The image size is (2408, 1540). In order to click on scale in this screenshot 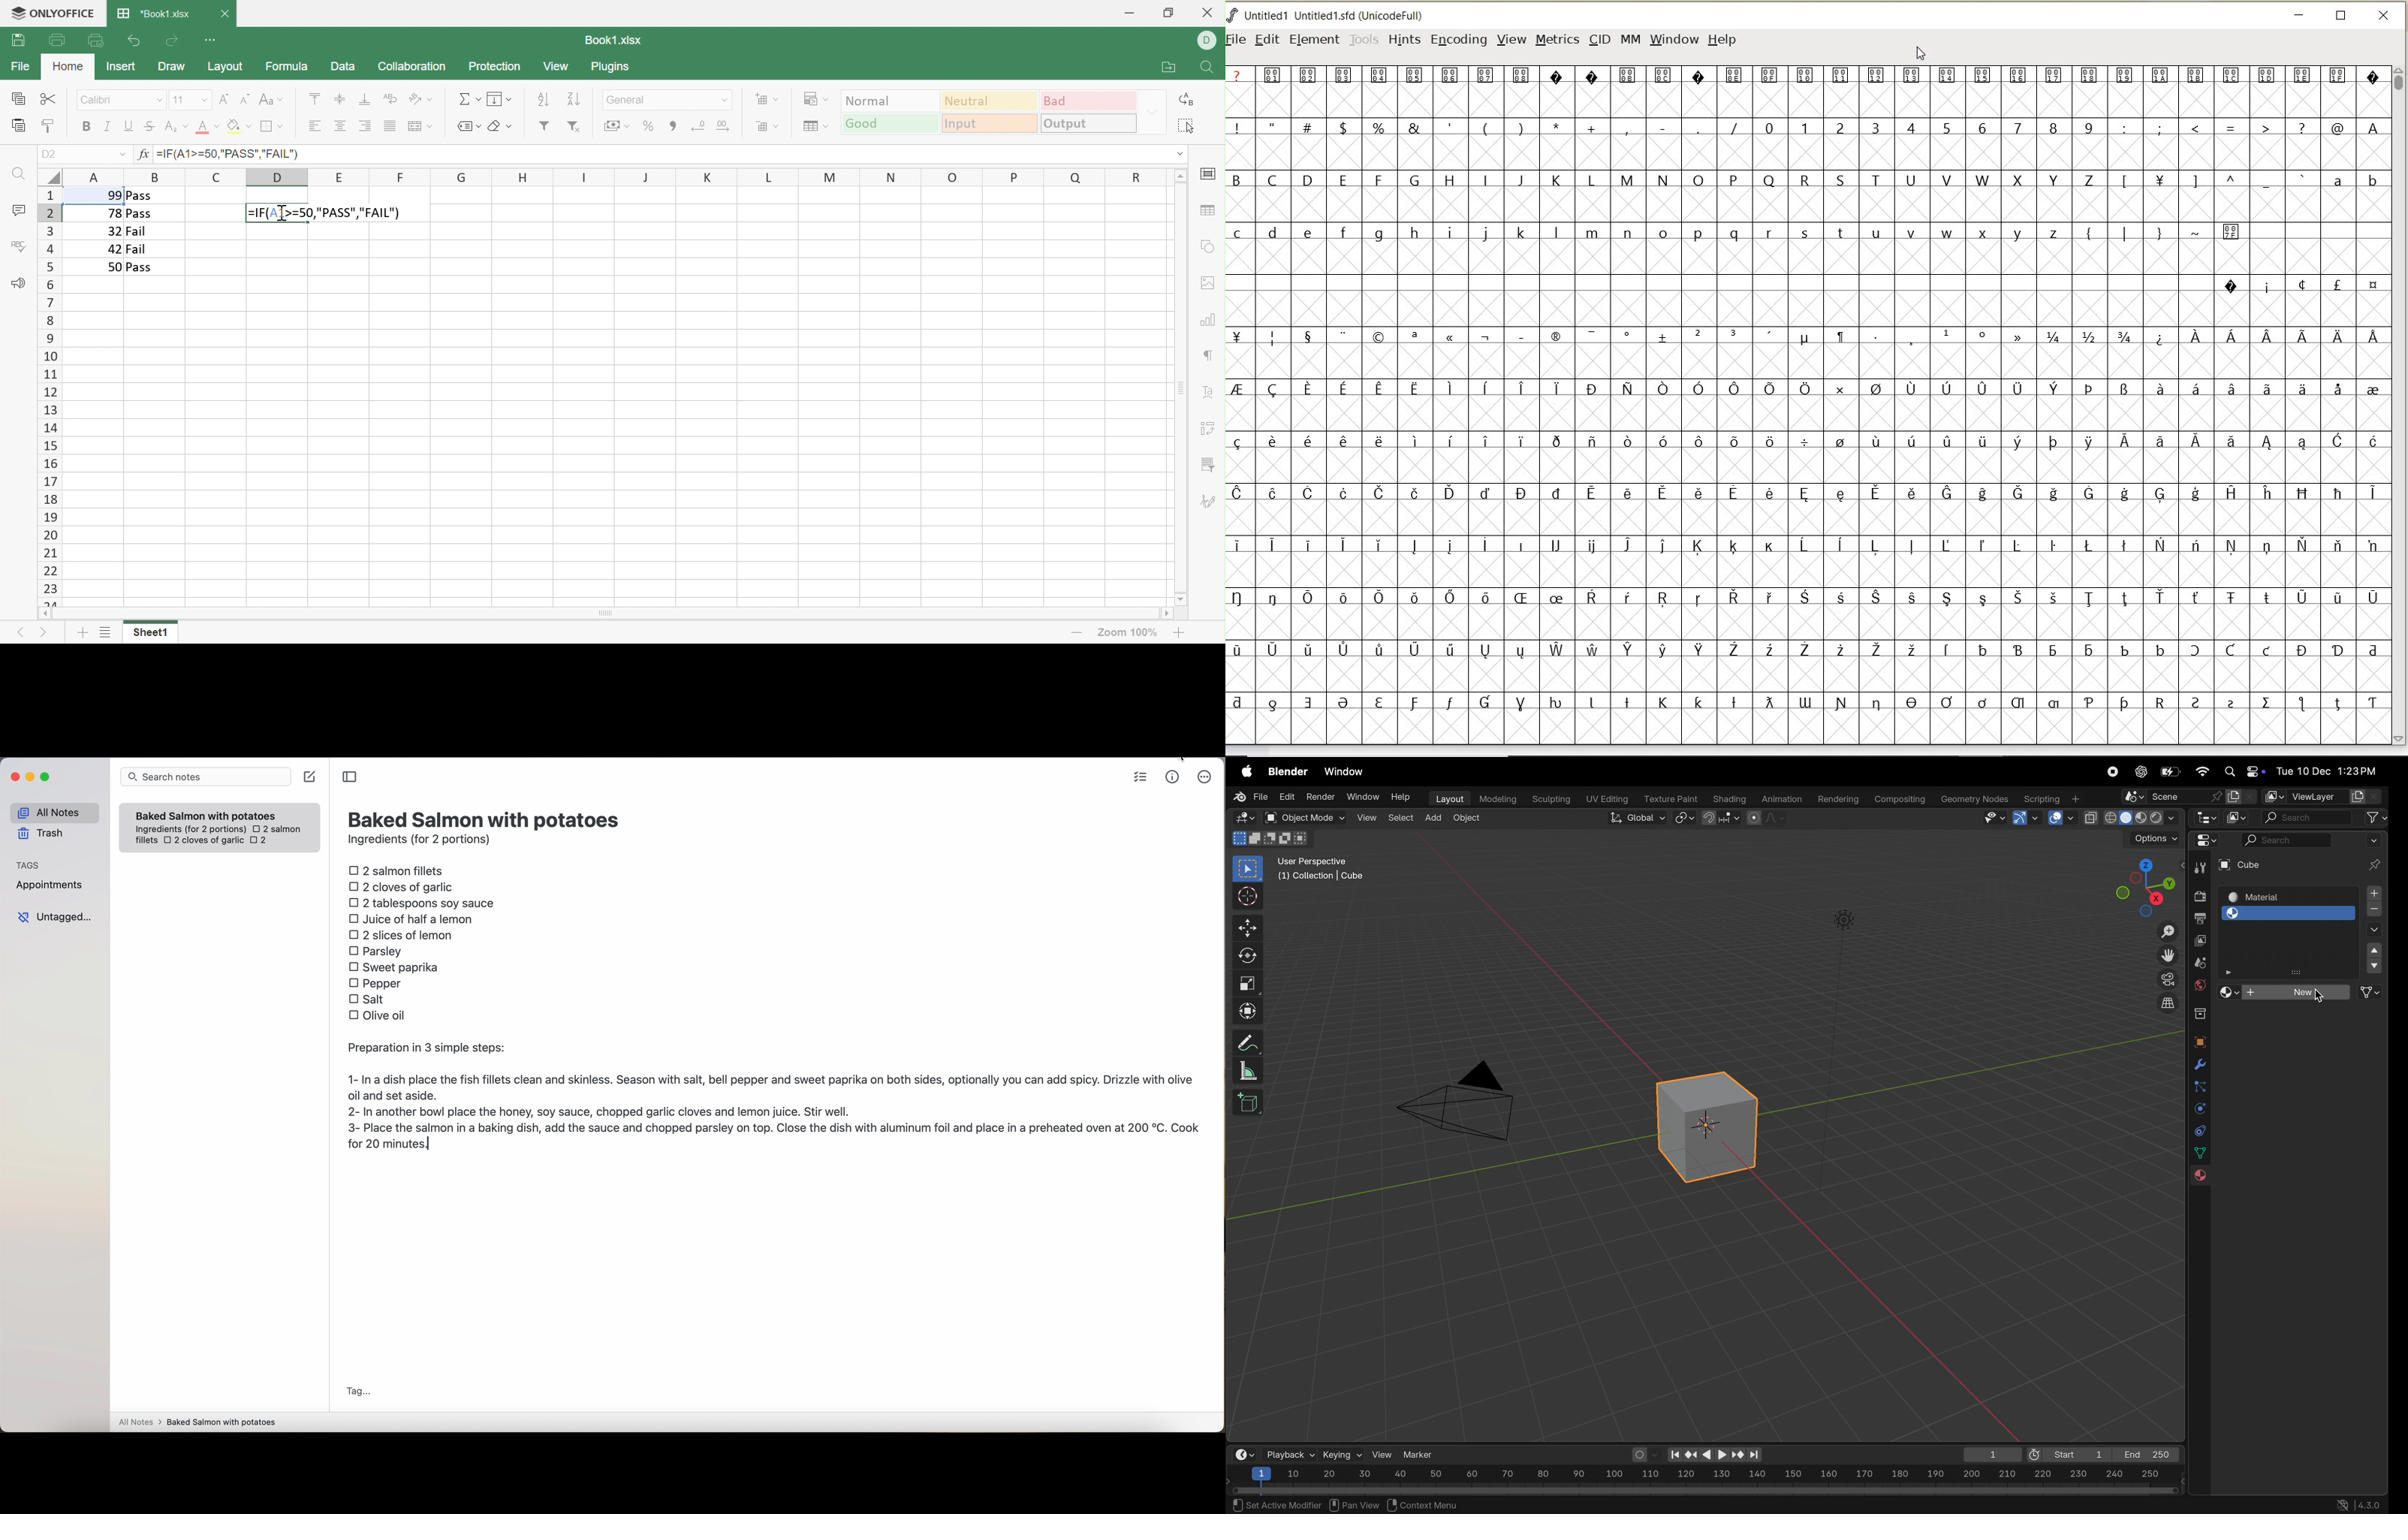, I will do `click(1704, 1476)`.